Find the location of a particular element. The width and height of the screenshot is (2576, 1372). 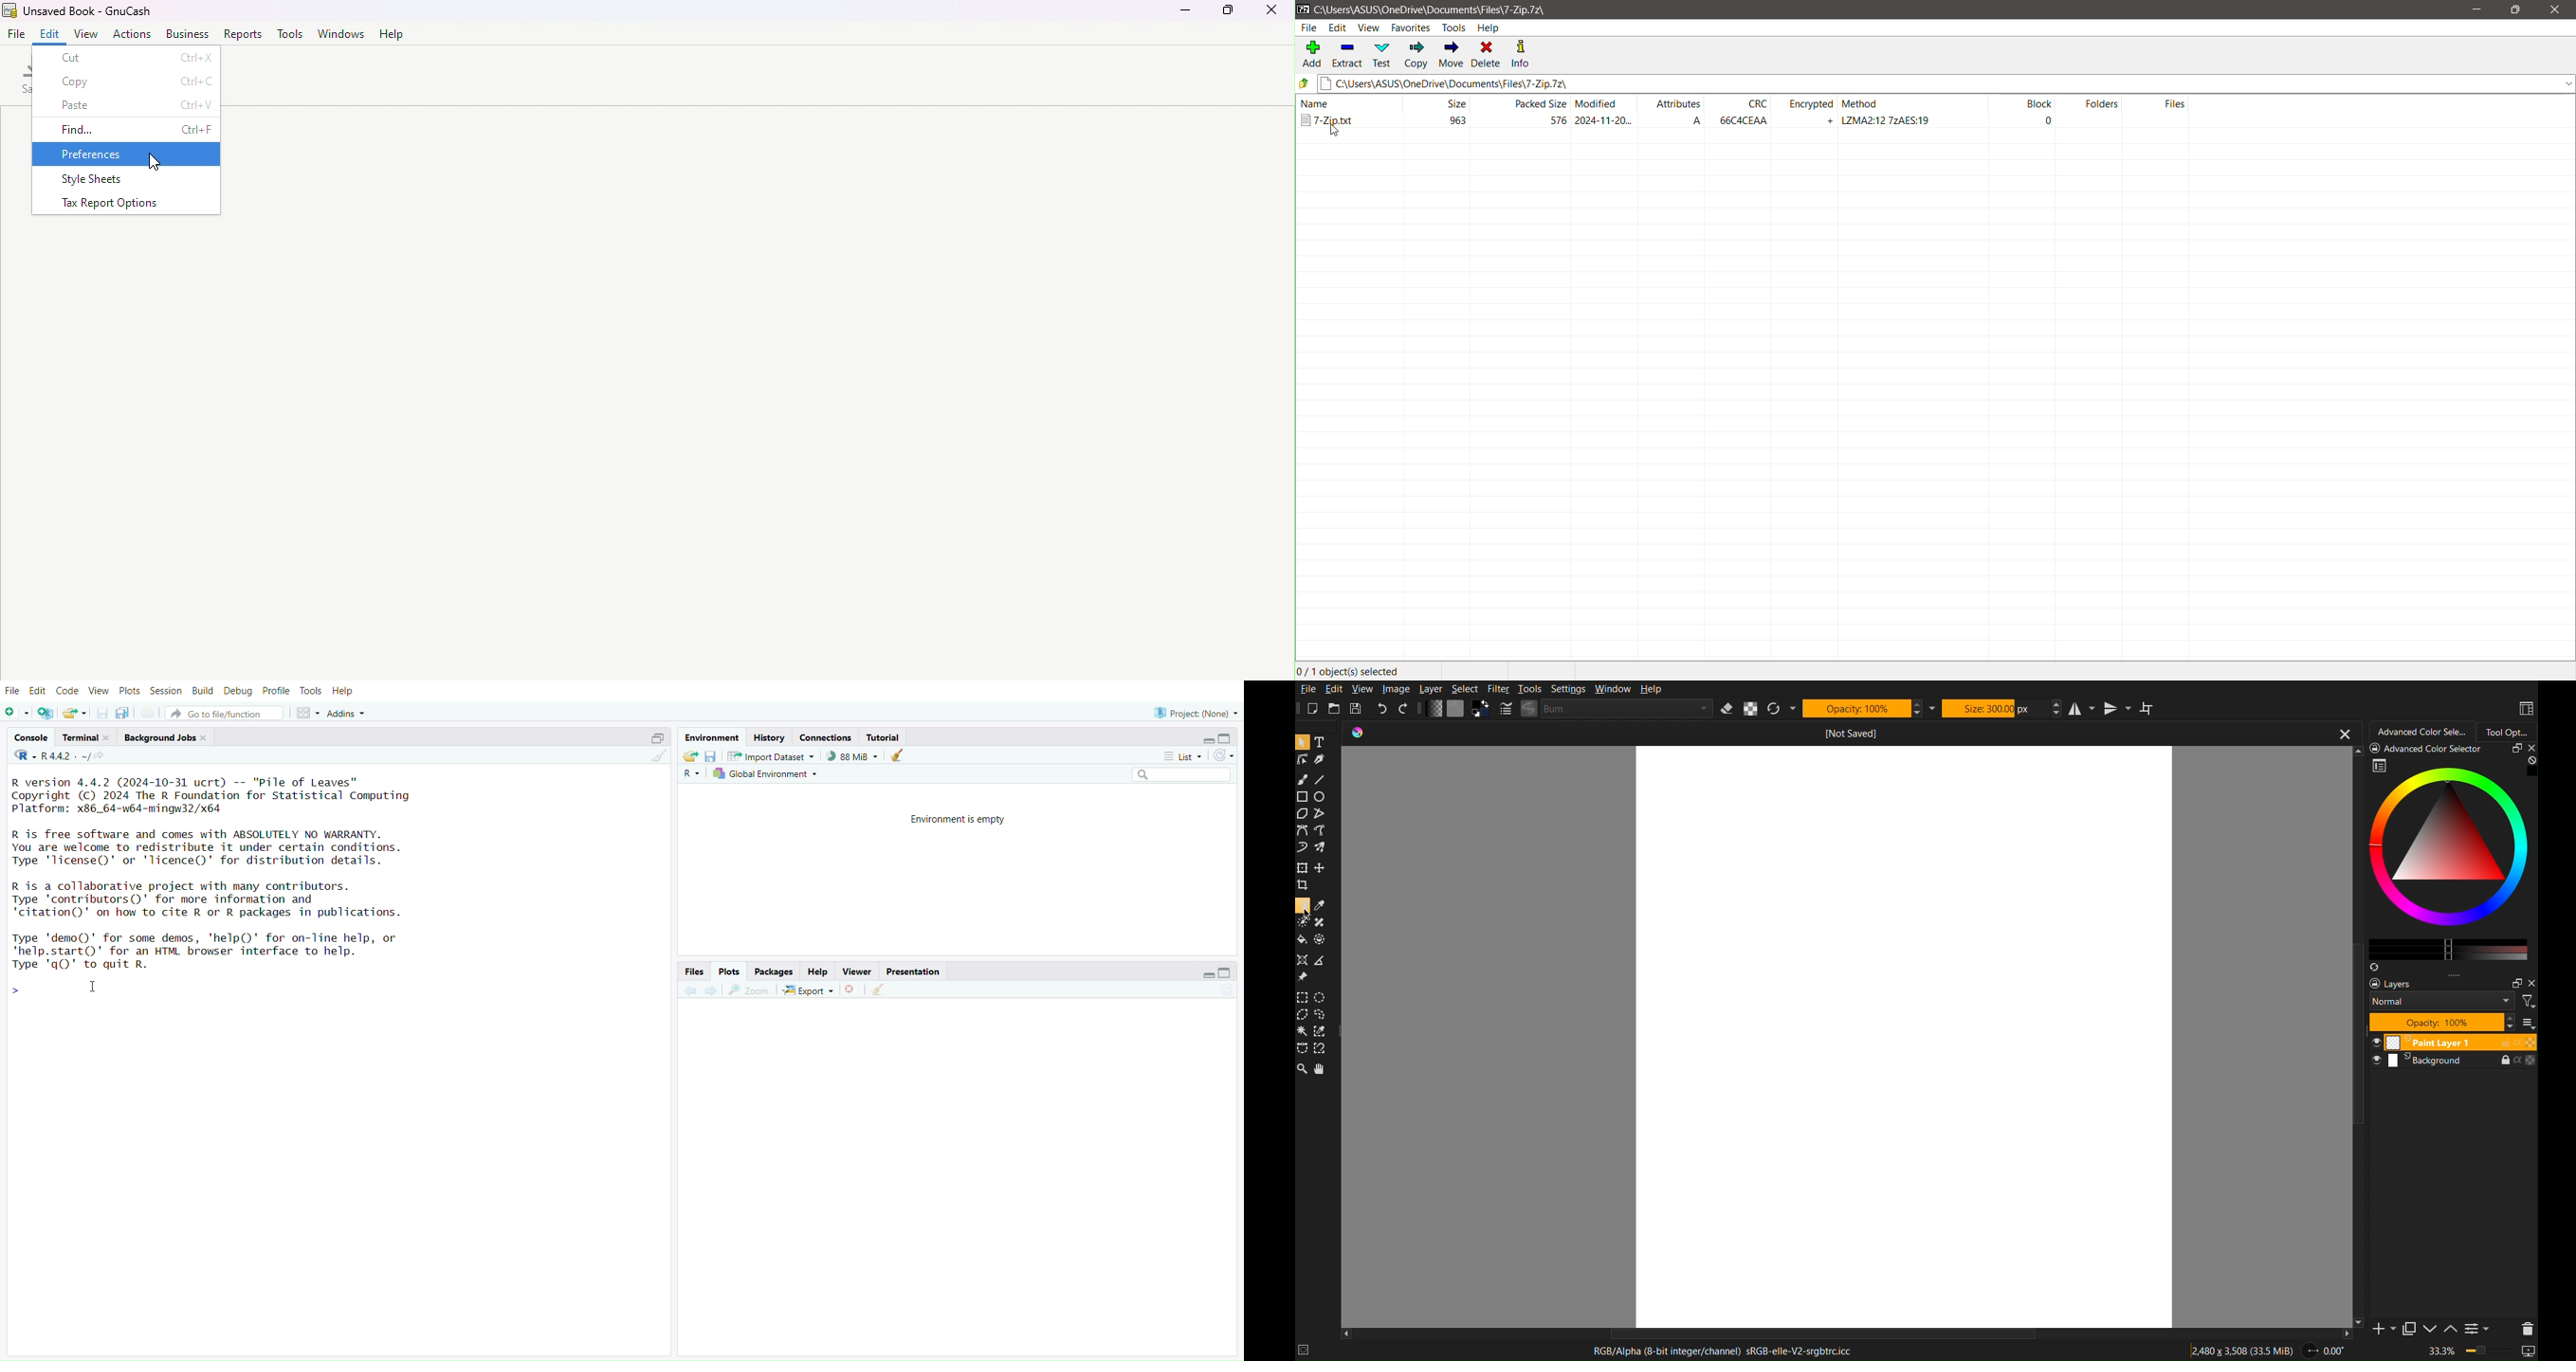

Current Selection is located at coordinates (1355, 672).